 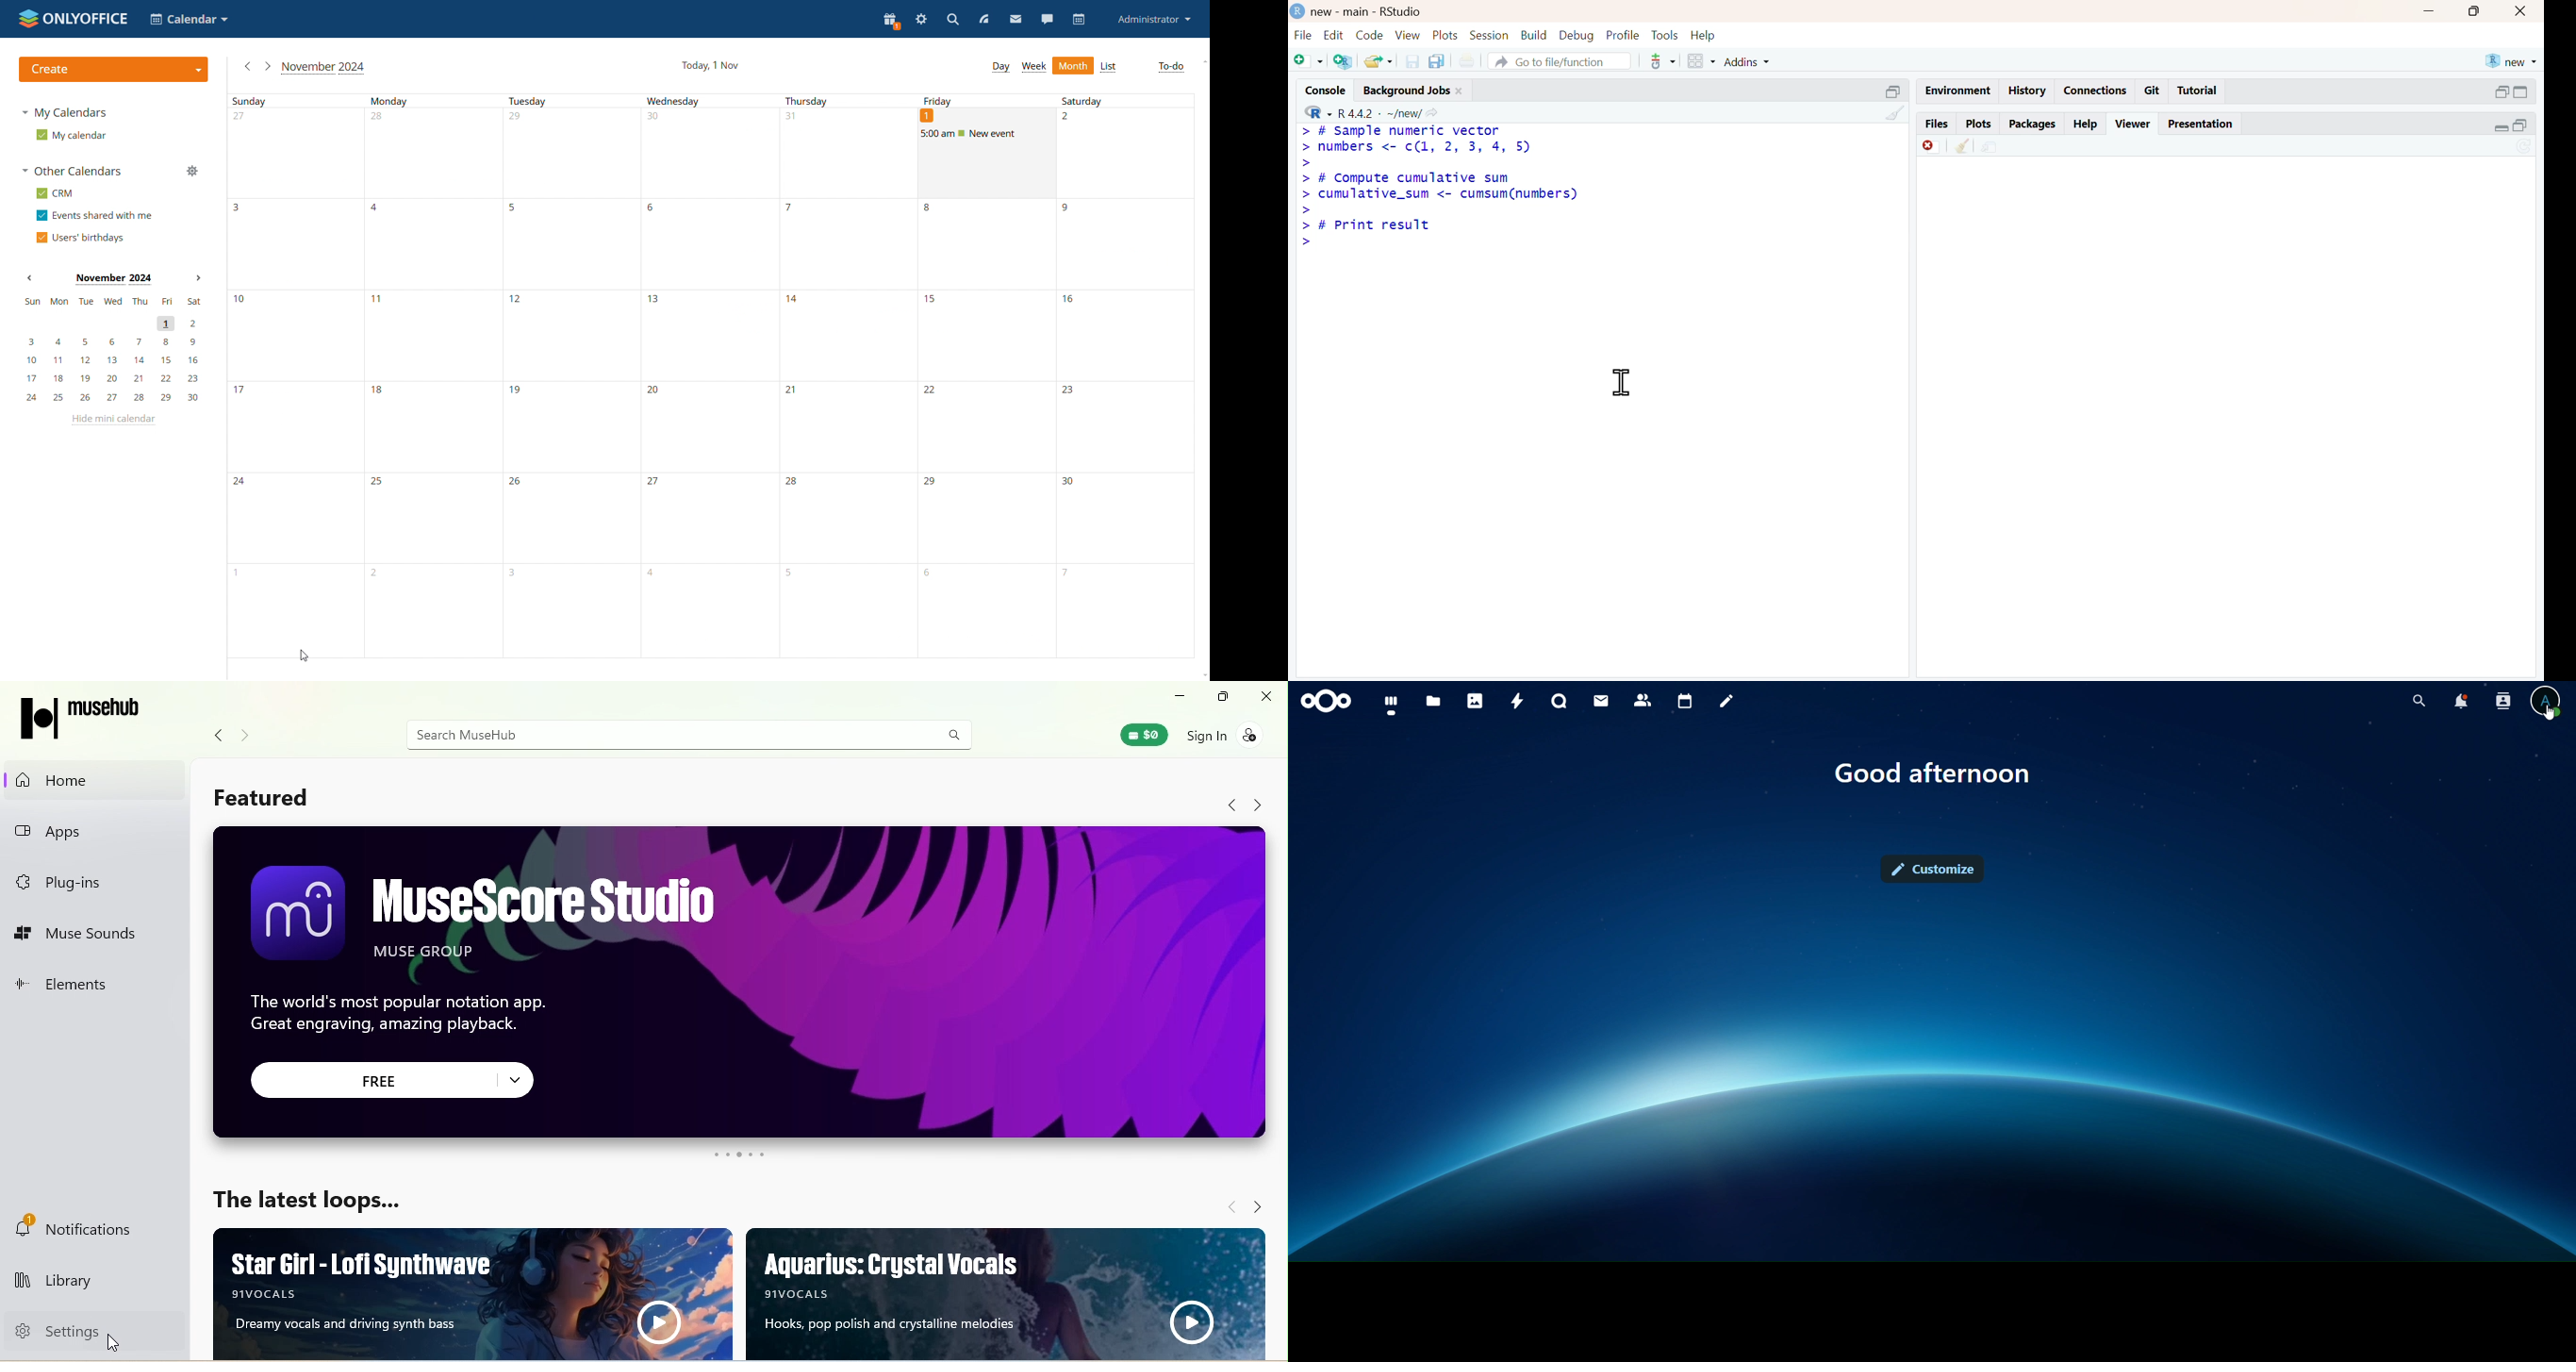 I want to click on Search MuseHub, so click(x=692, y=734).